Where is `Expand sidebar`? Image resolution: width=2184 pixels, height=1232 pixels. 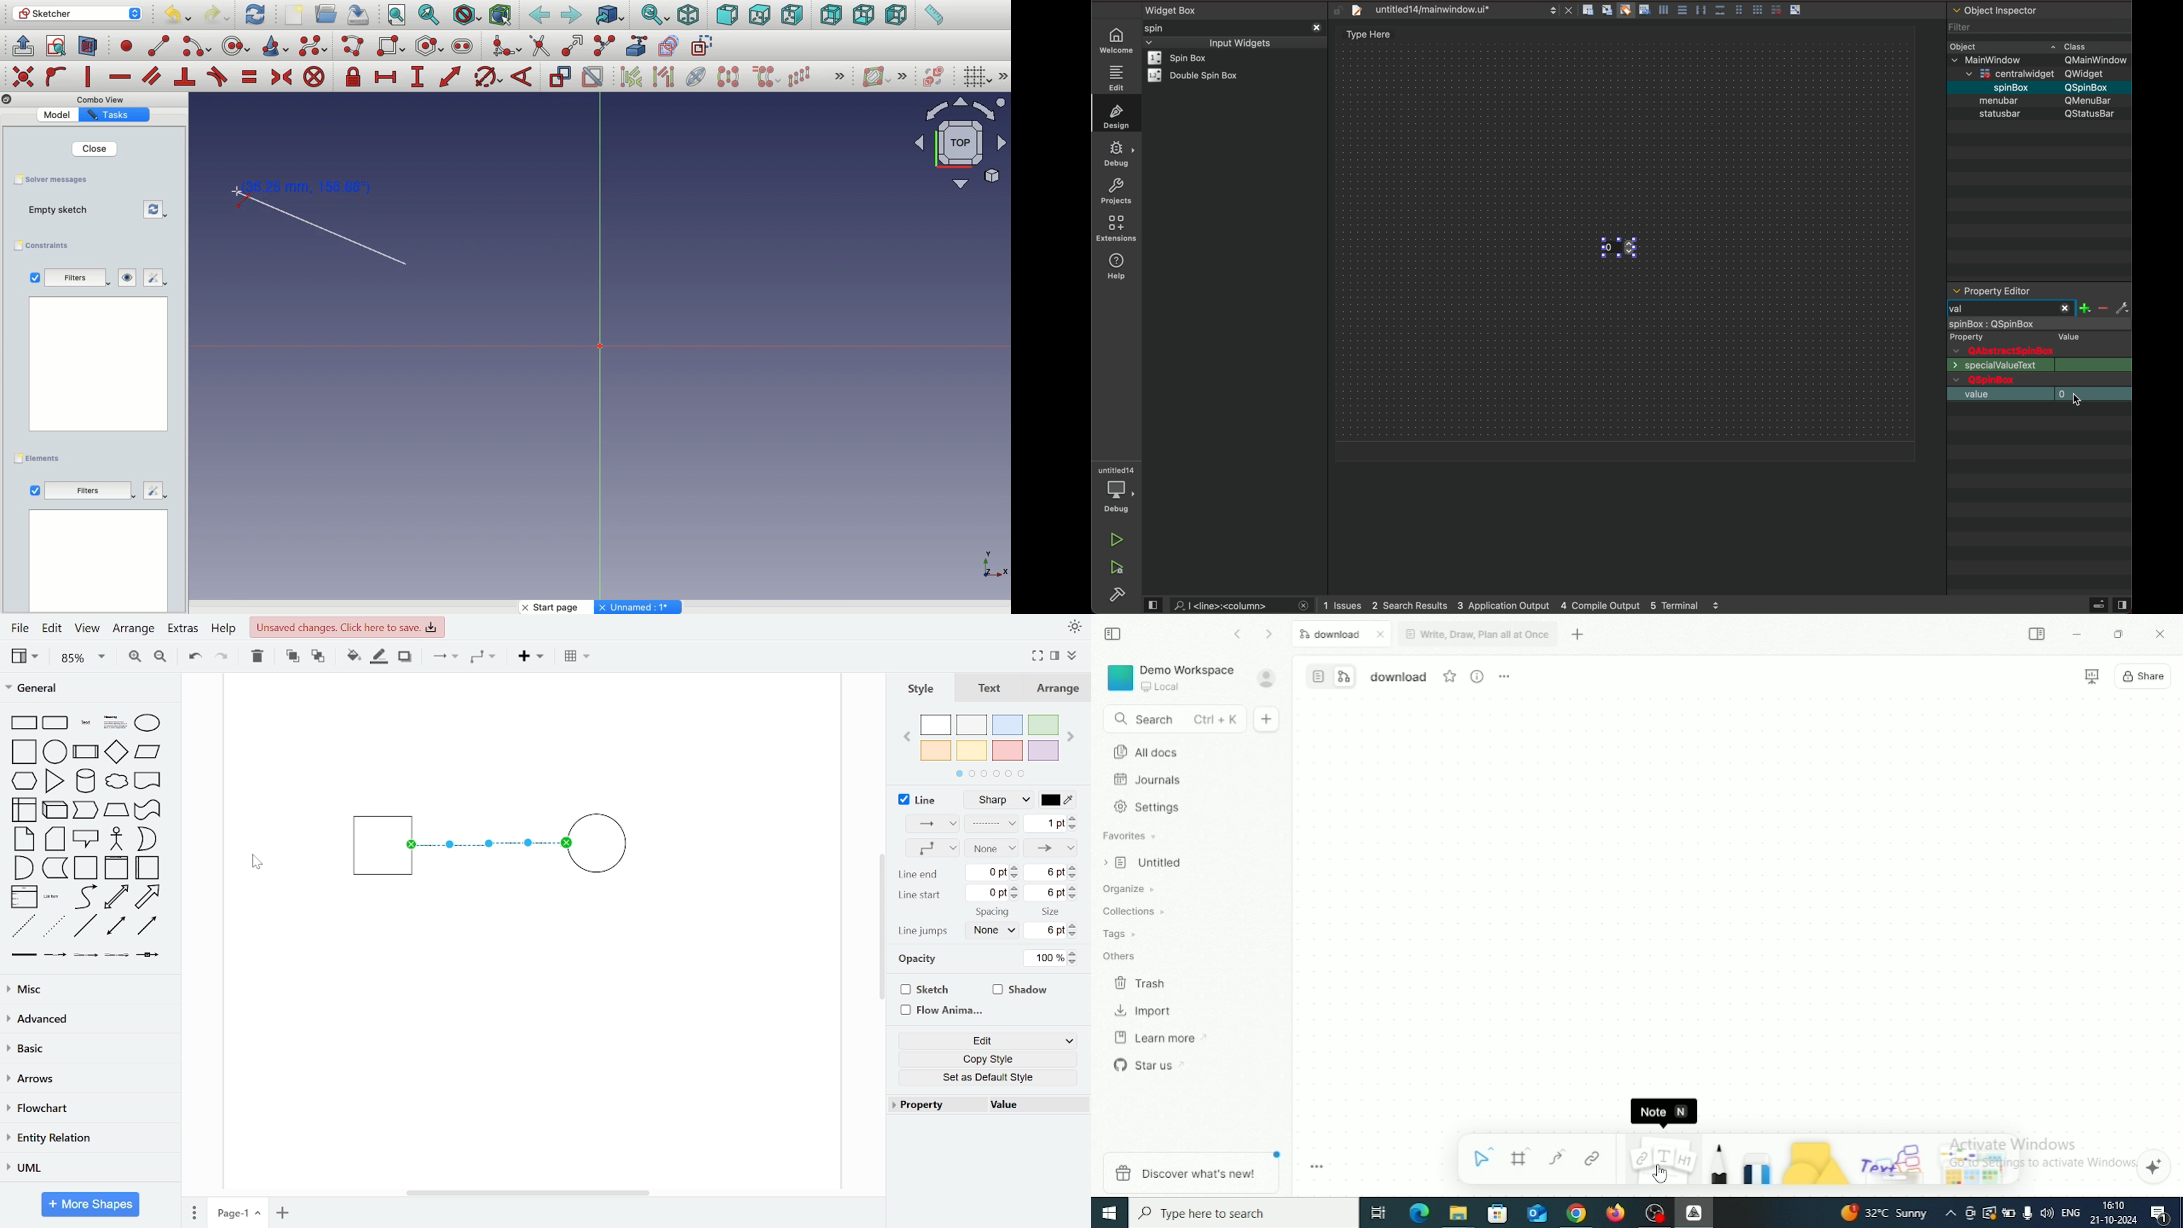 Expand sidebar is located at coordinates (2038, 635).